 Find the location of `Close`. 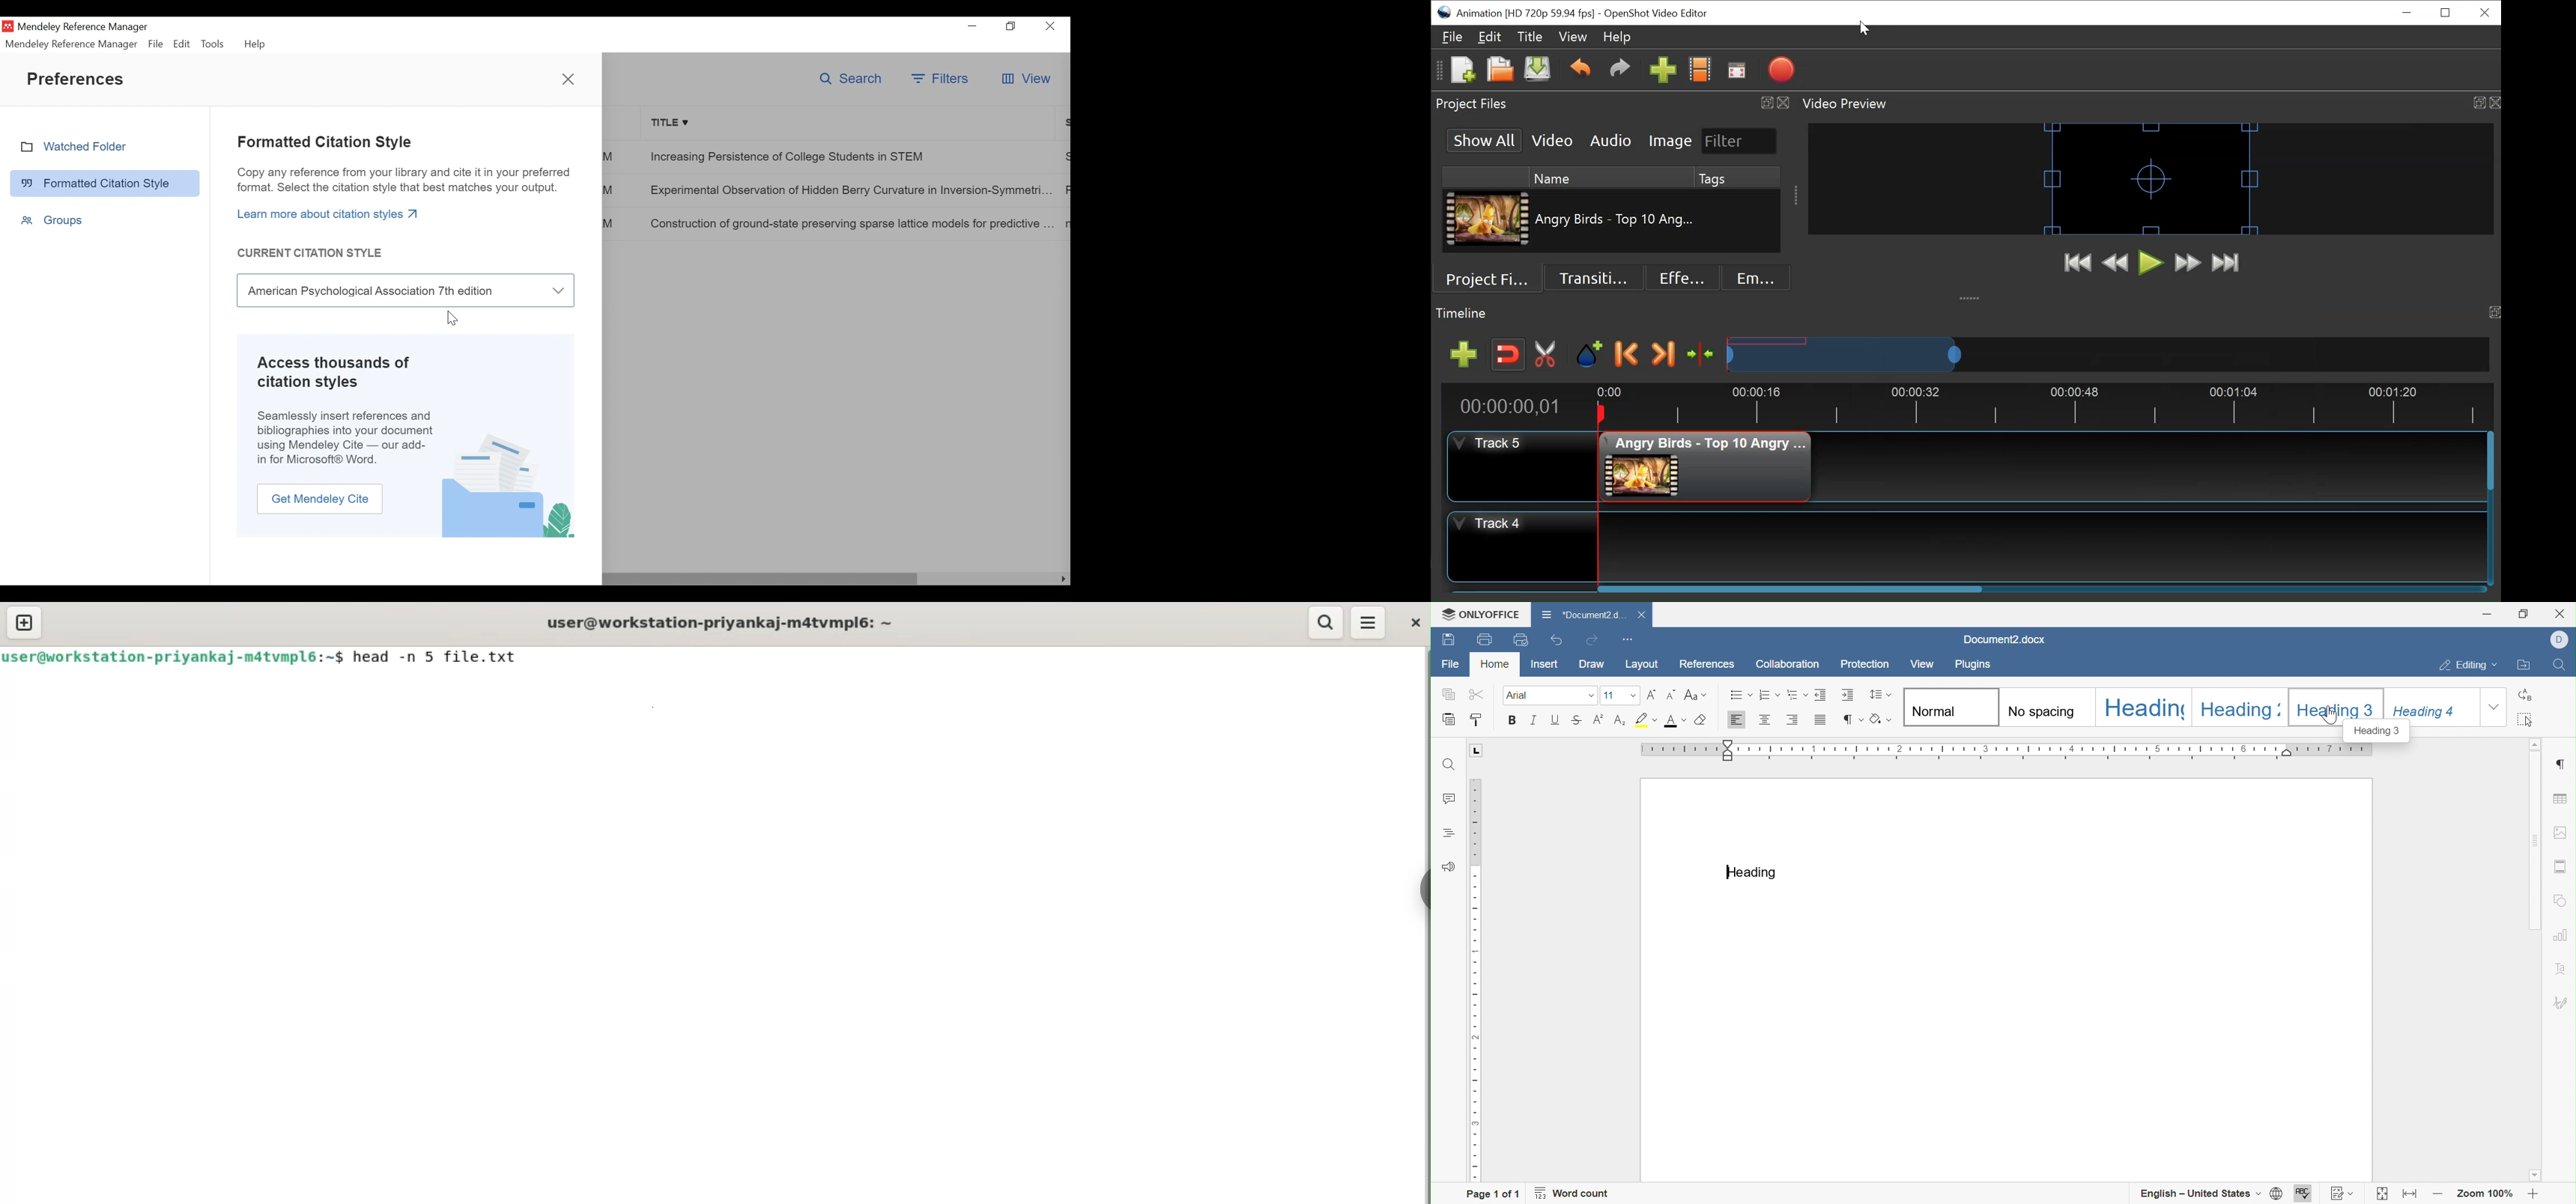

Close is located at coordinates (2486, 13).